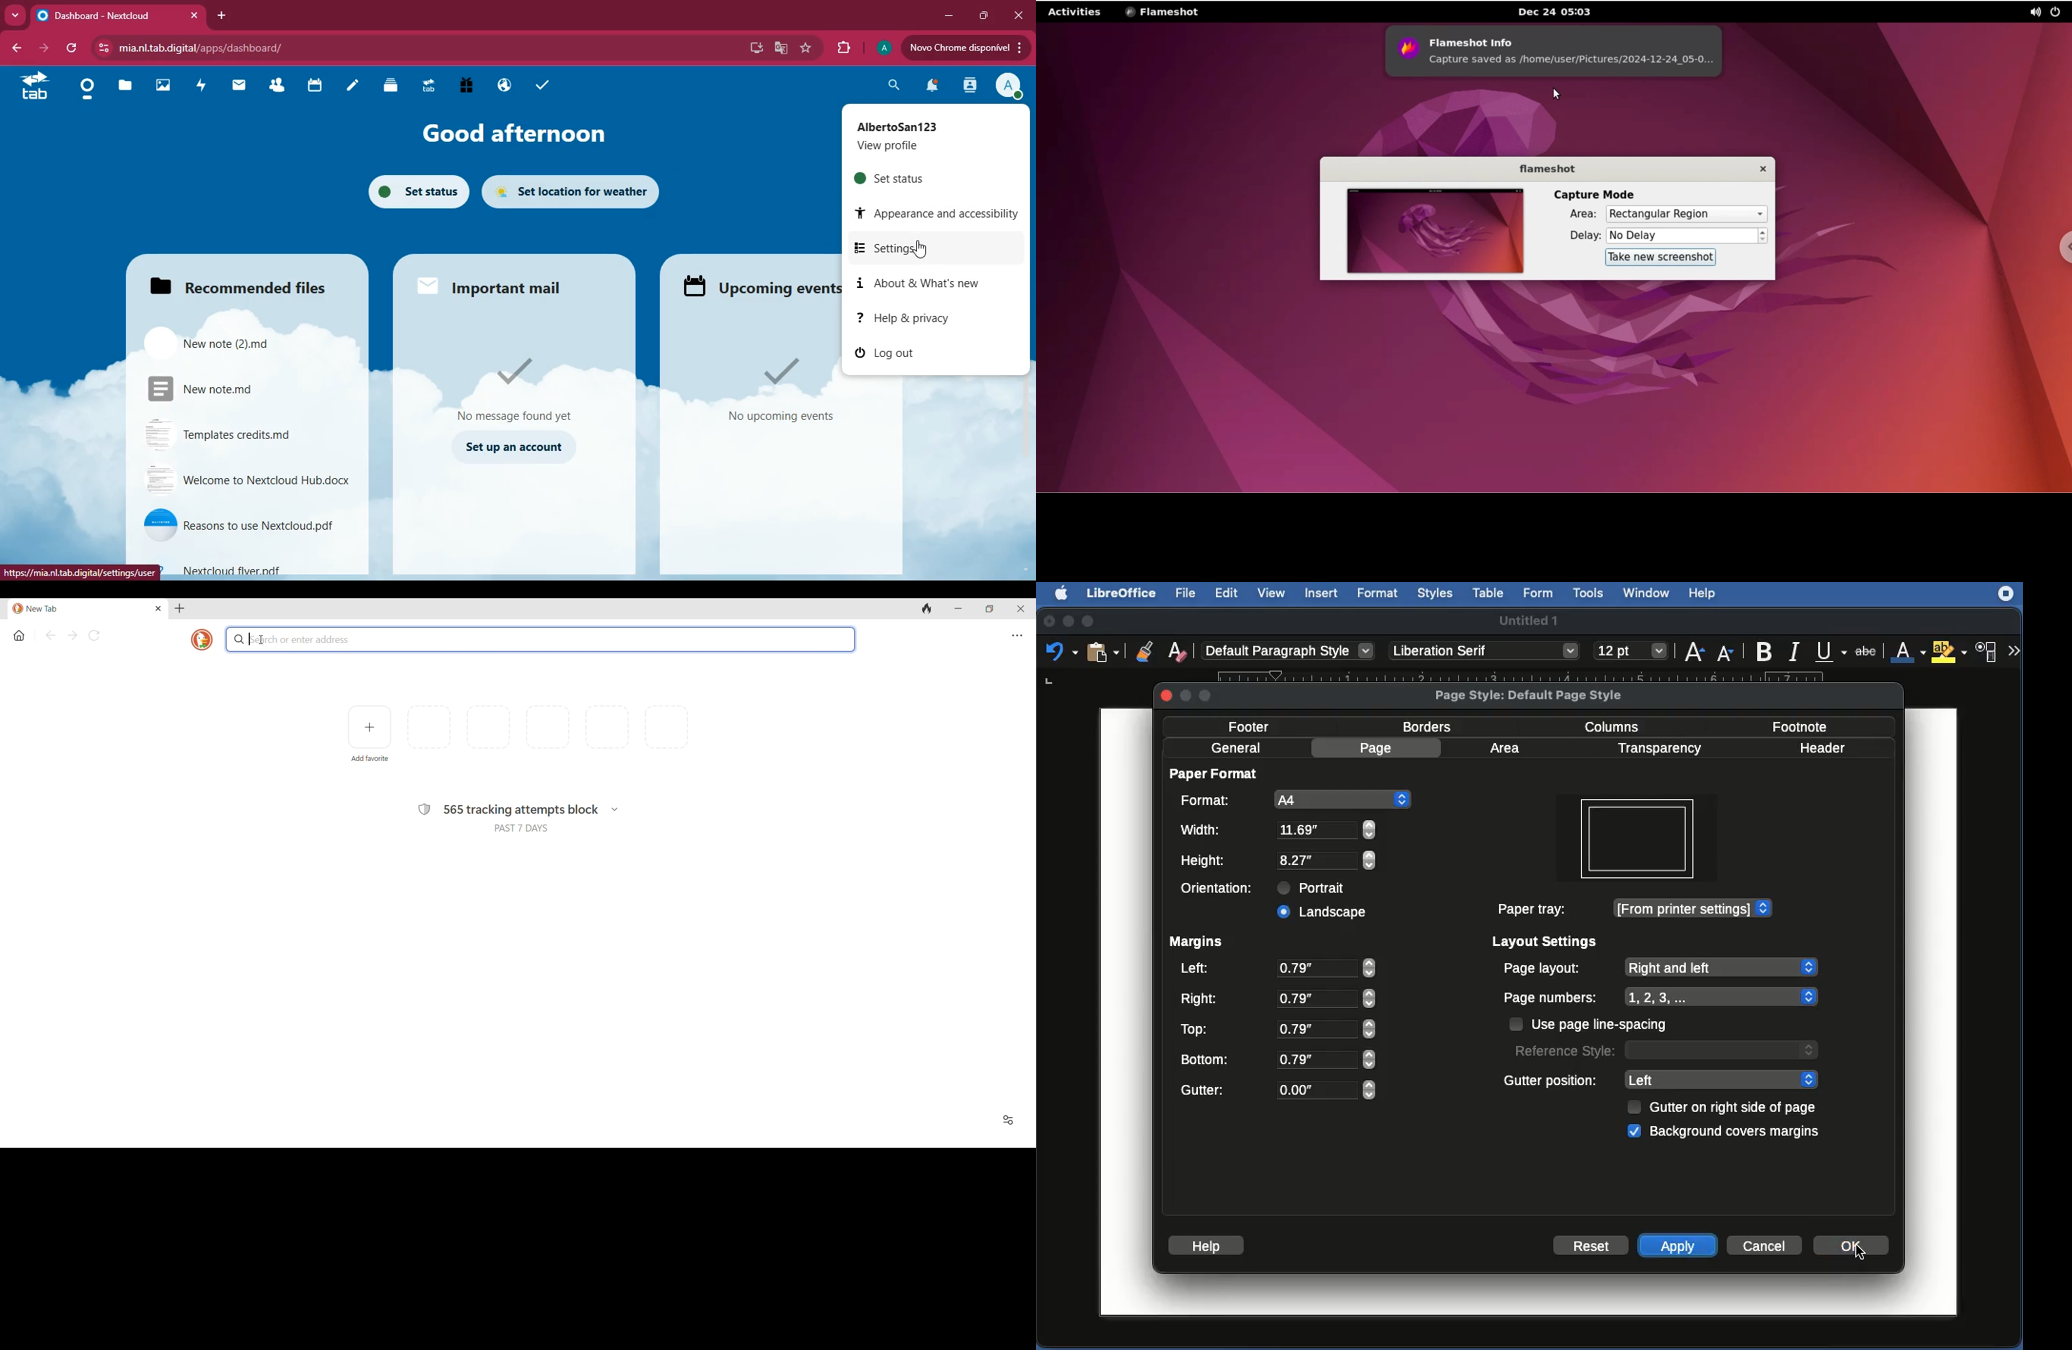 This screenshot has width=2072, height=1372. I want to click on file, so click(215, 386).